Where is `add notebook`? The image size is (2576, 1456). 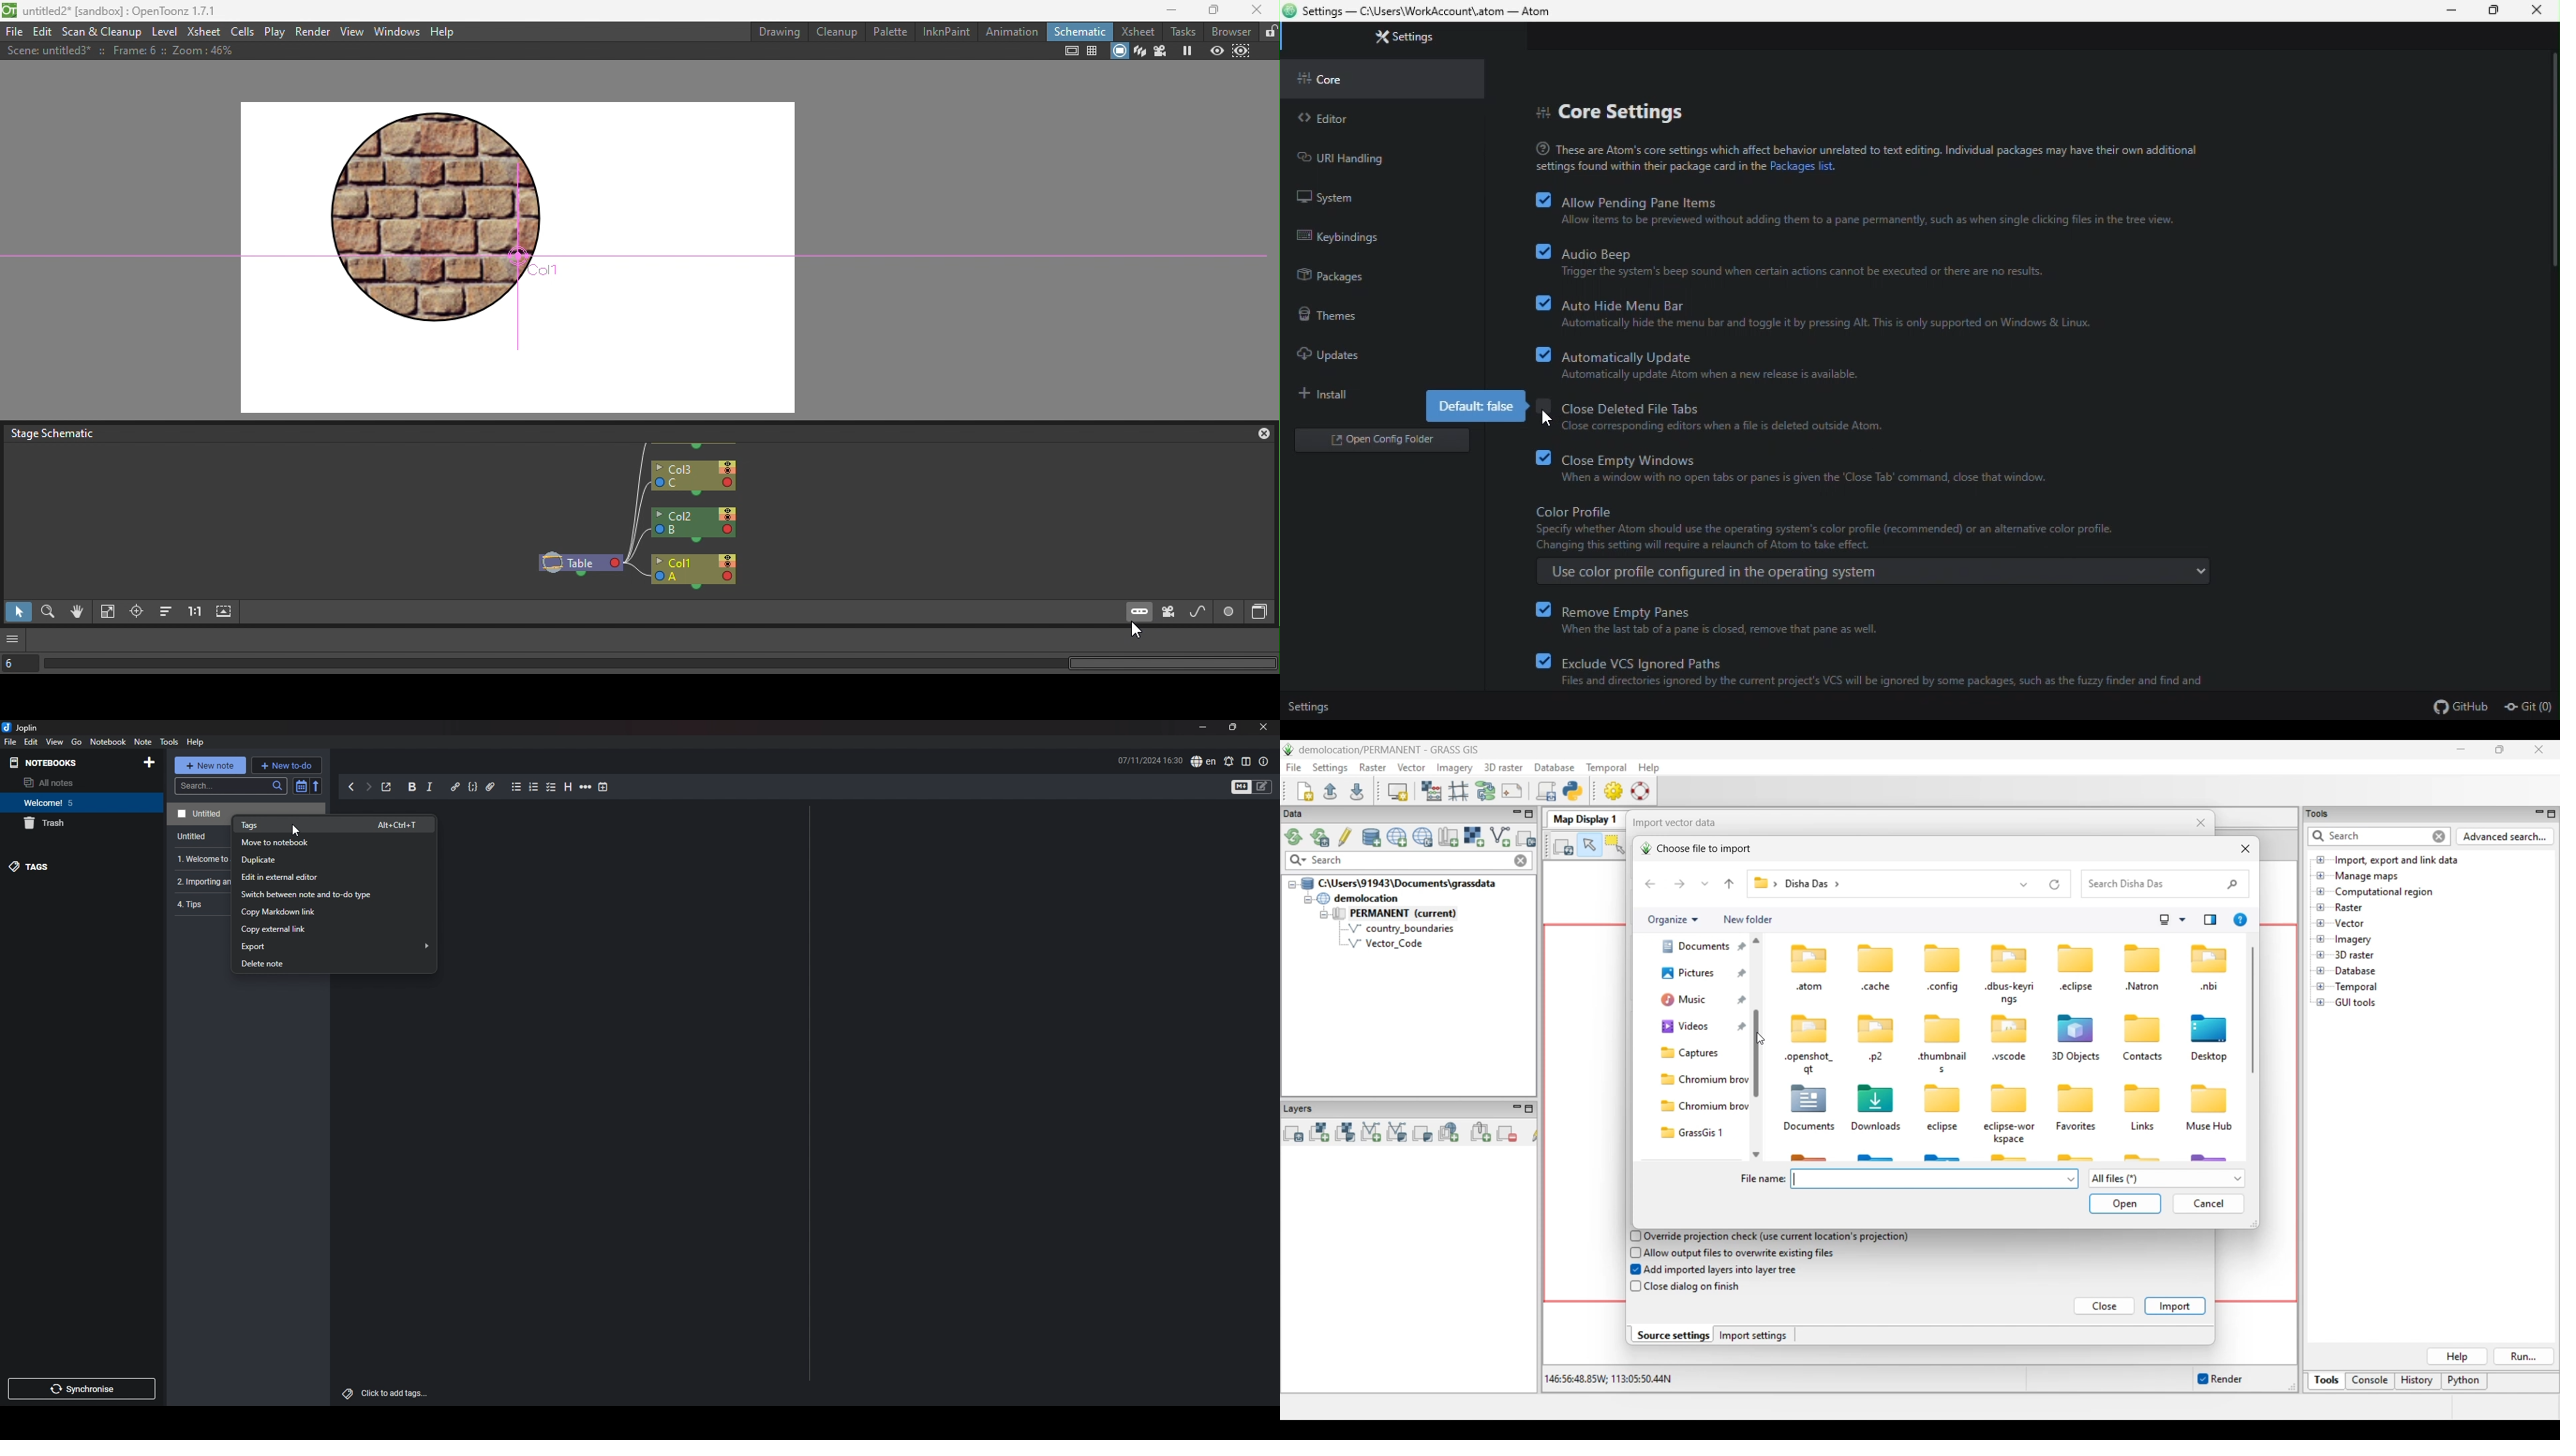 add notebook is located at coordinates (149, 763).